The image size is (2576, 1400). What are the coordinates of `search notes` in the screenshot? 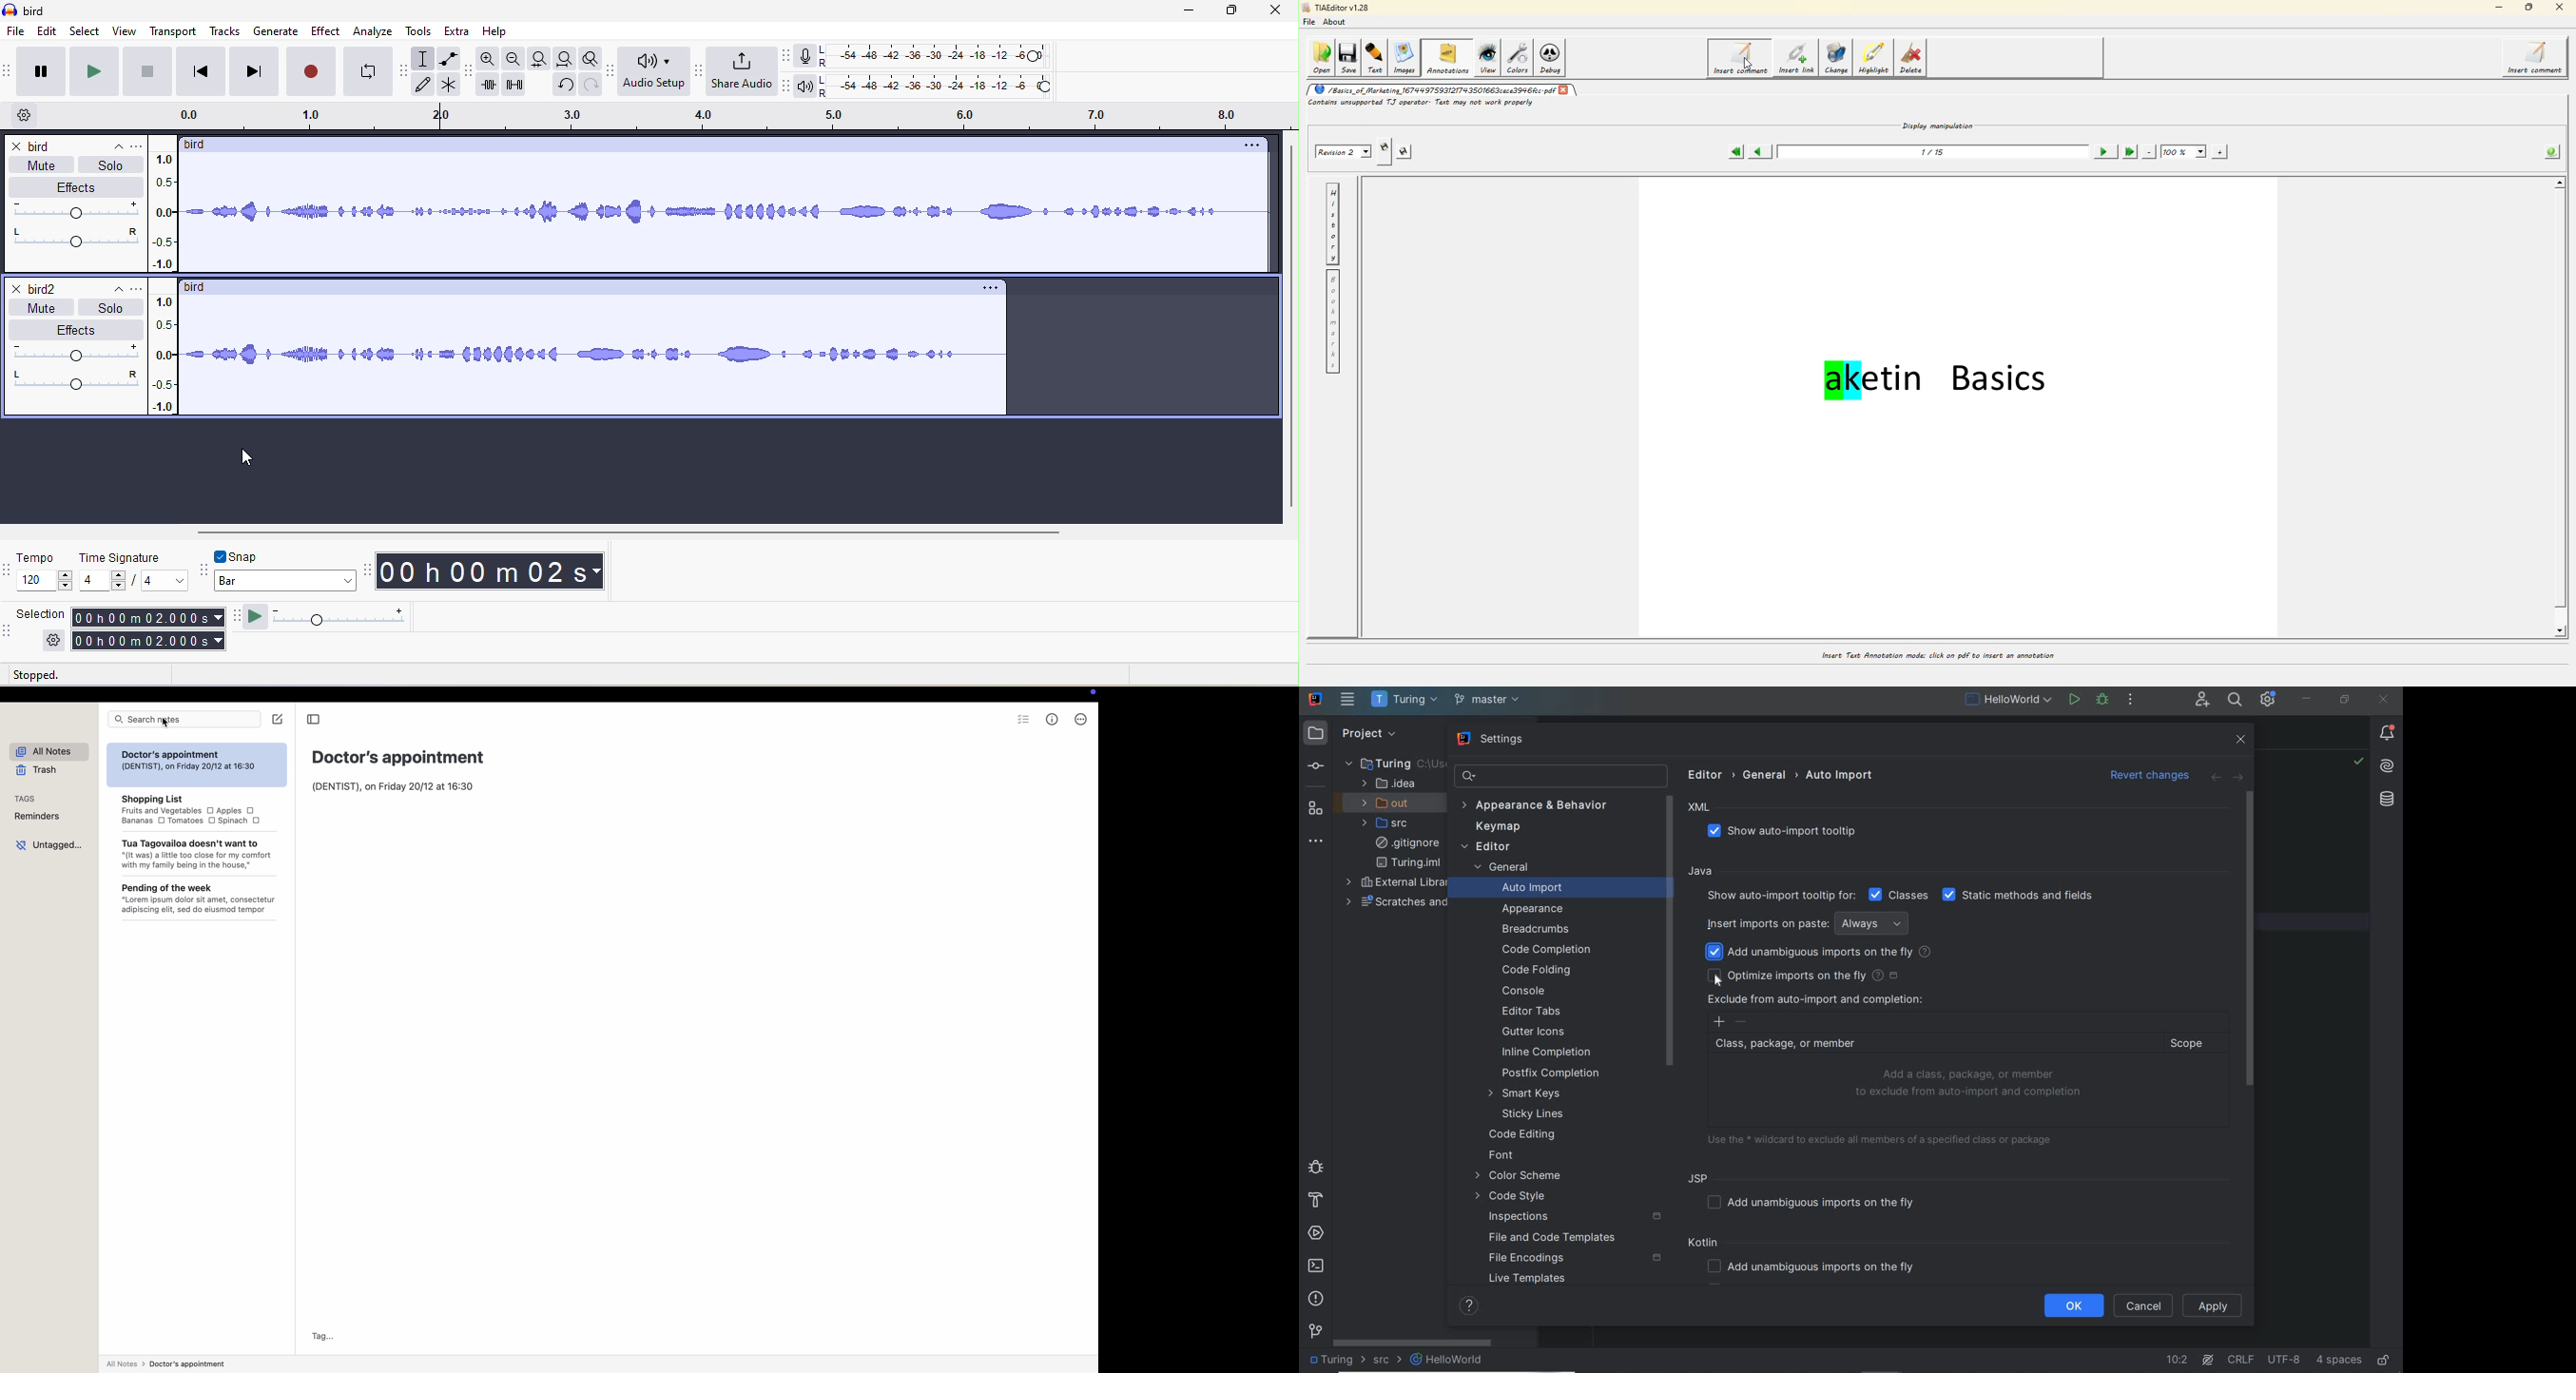 It's located at (183, 719).